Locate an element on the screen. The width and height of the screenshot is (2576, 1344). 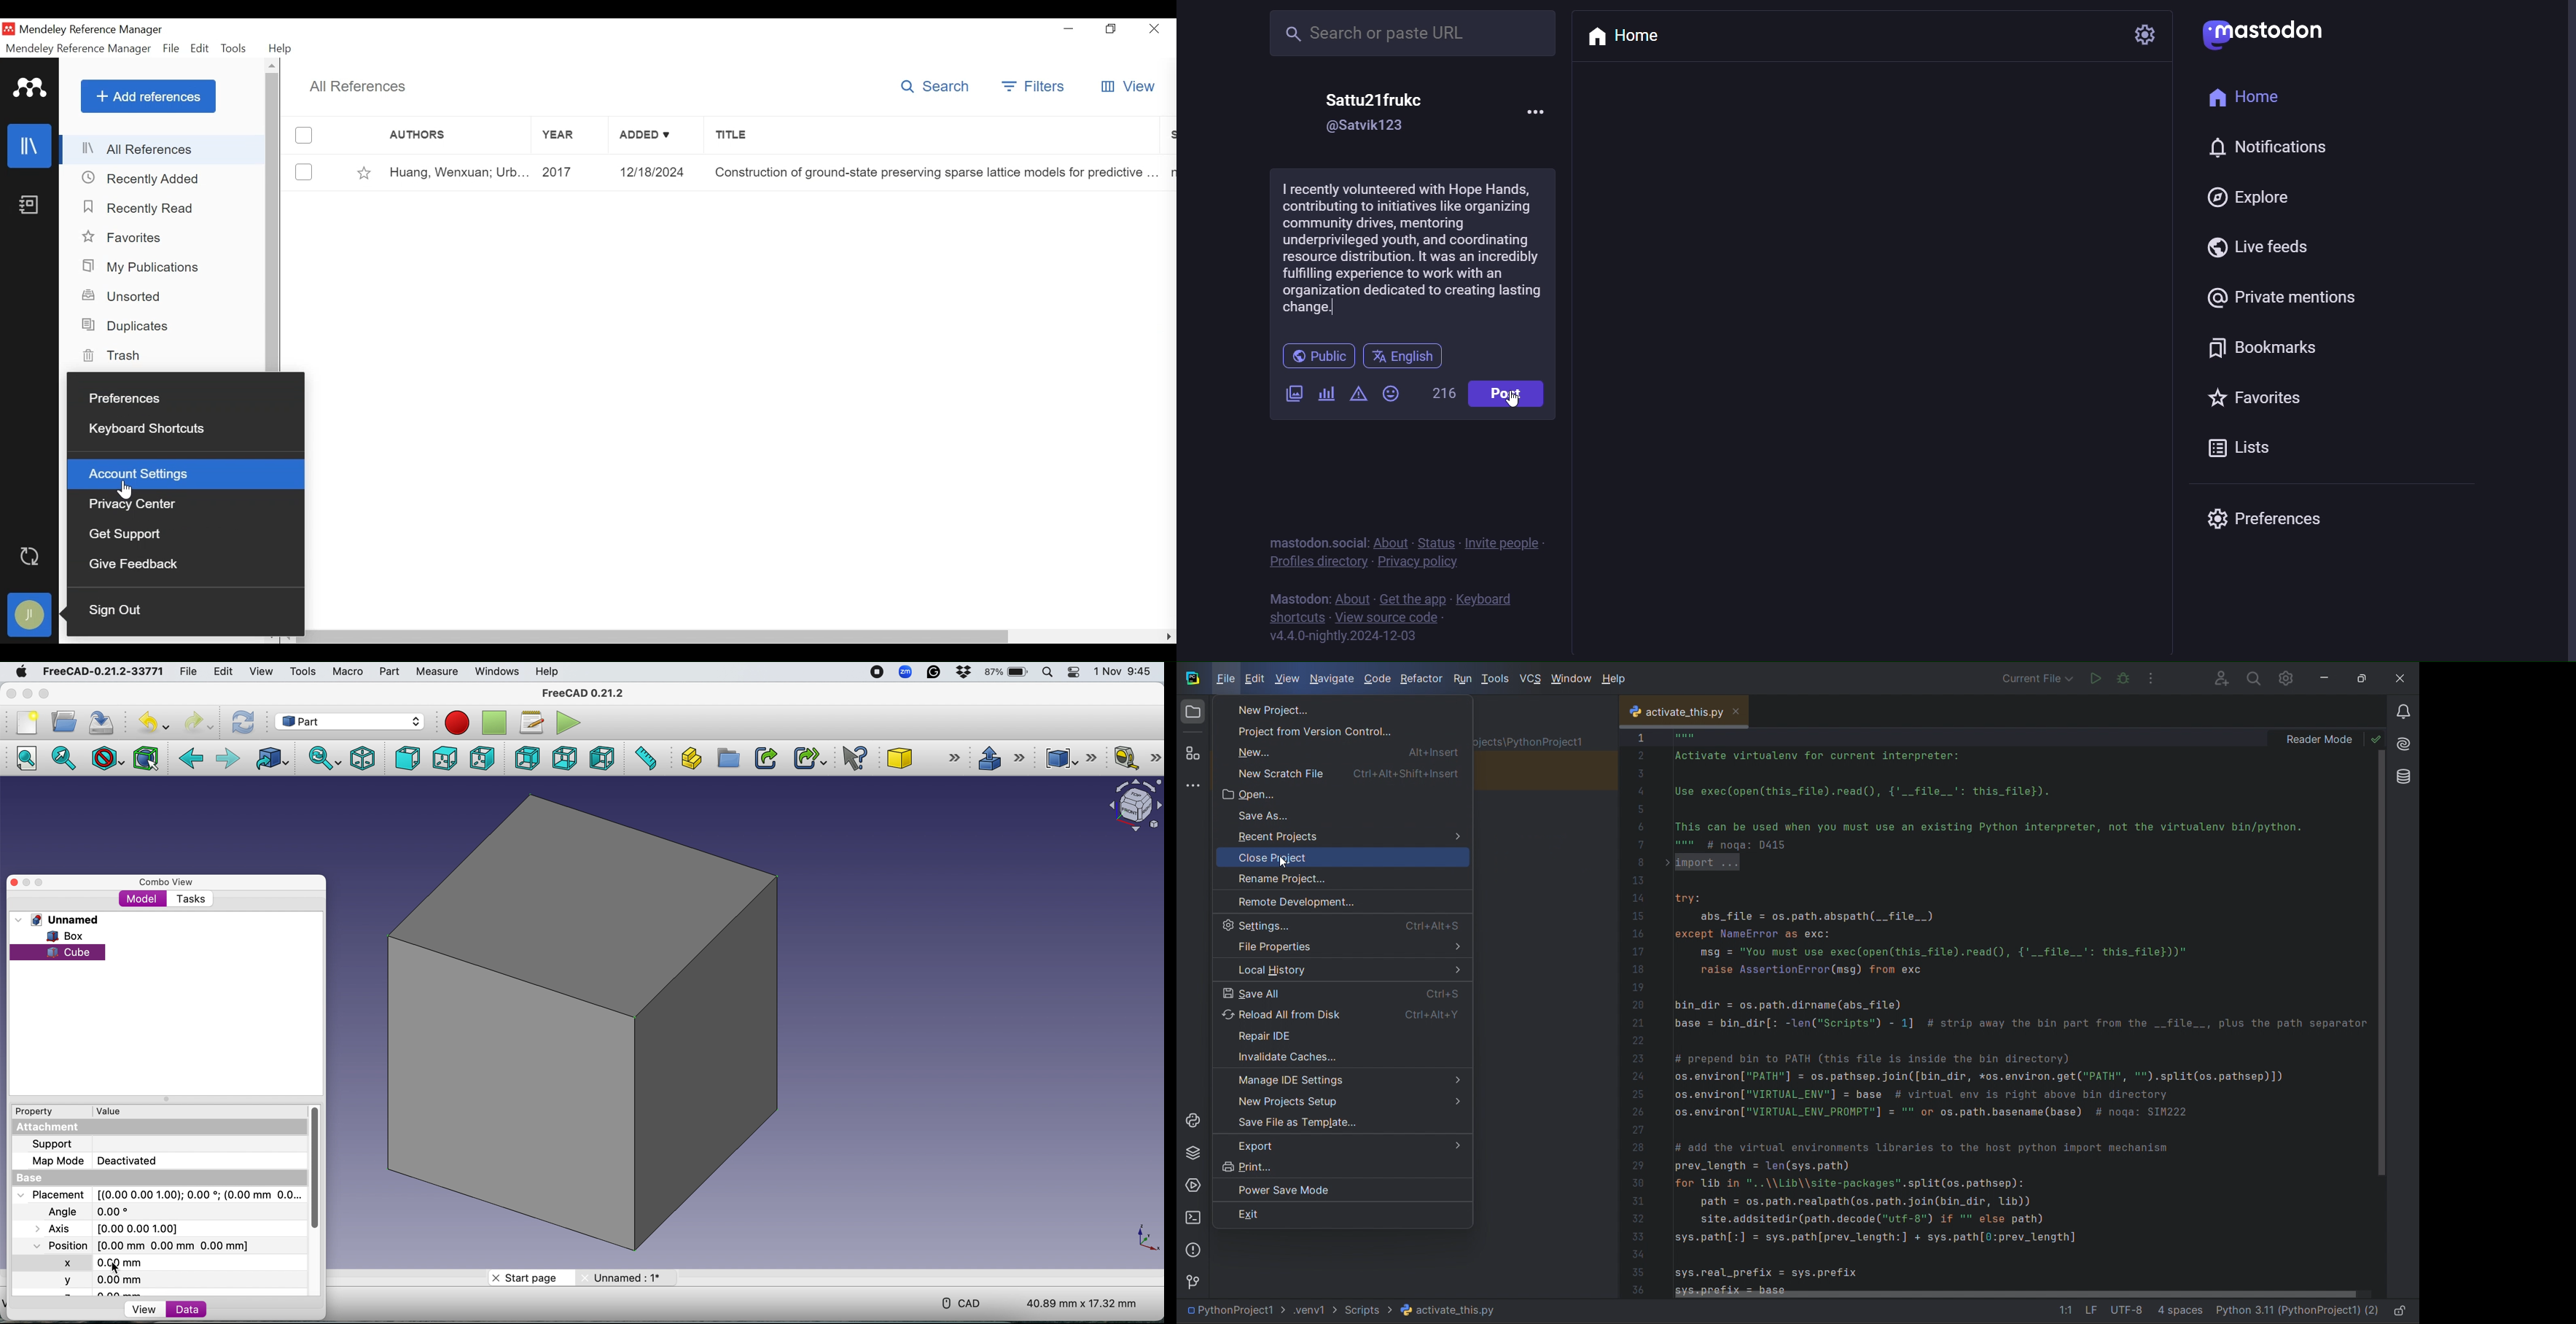
2017 is located at coordinates (573, 173).